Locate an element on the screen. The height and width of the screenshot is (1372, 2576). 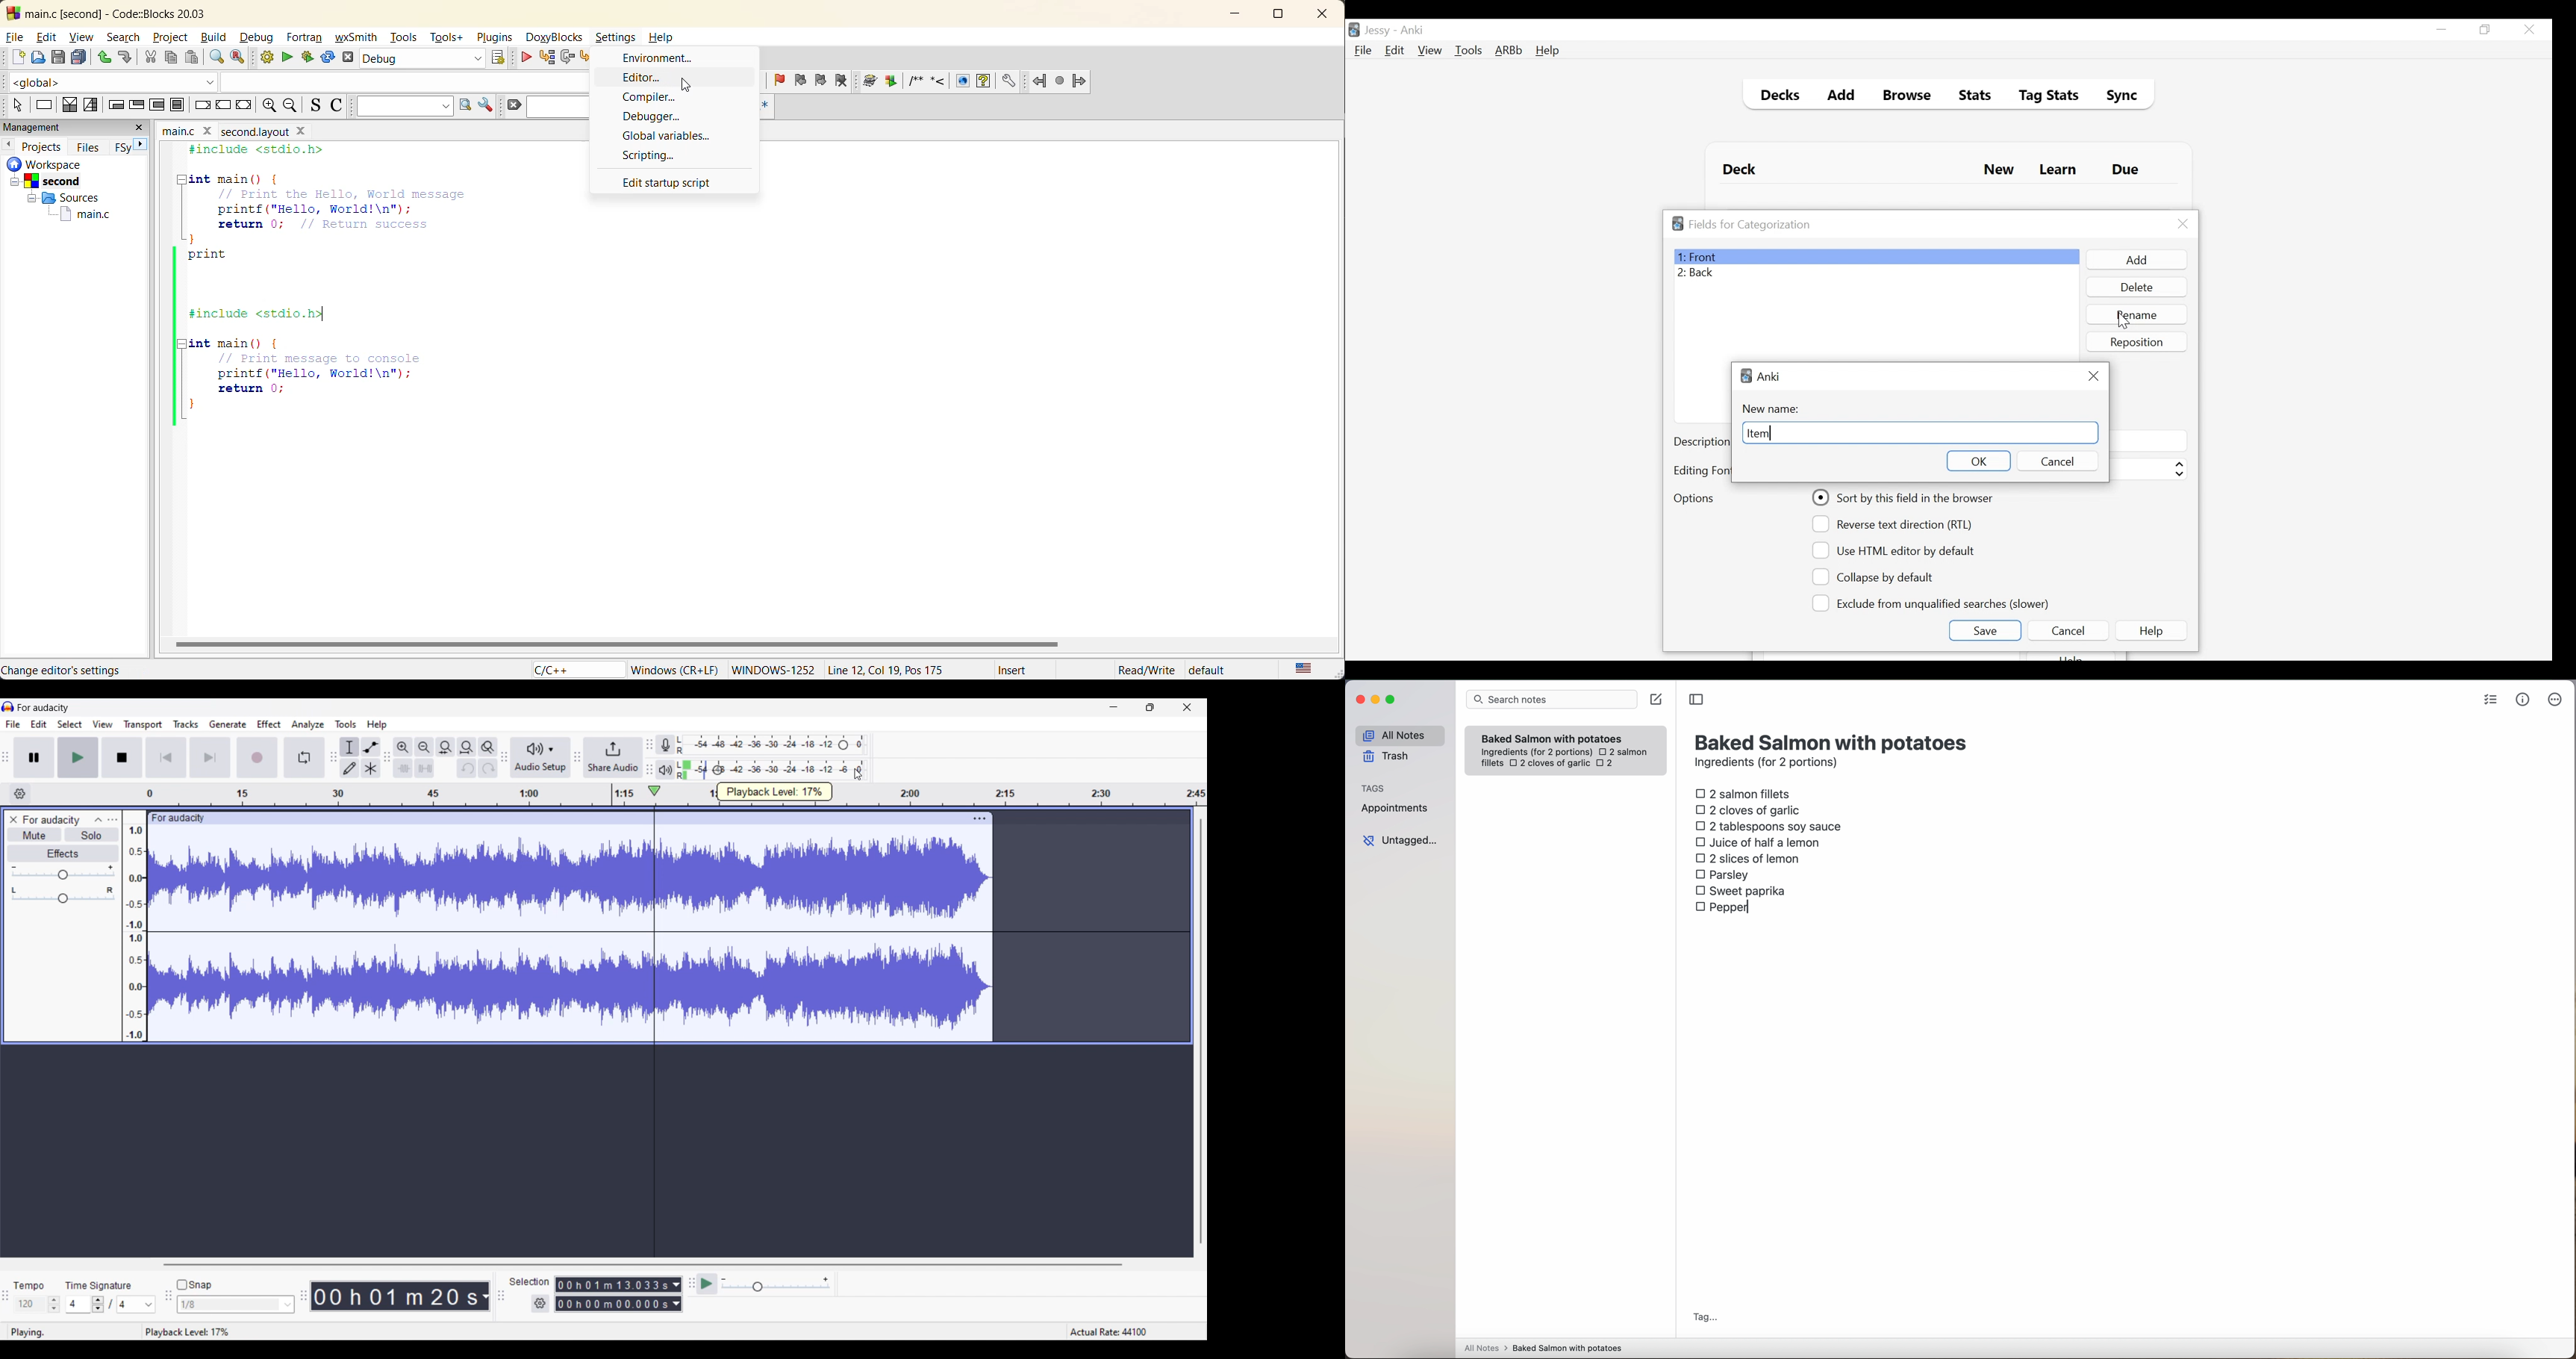
Decks is located at coordinates (1777, 97).